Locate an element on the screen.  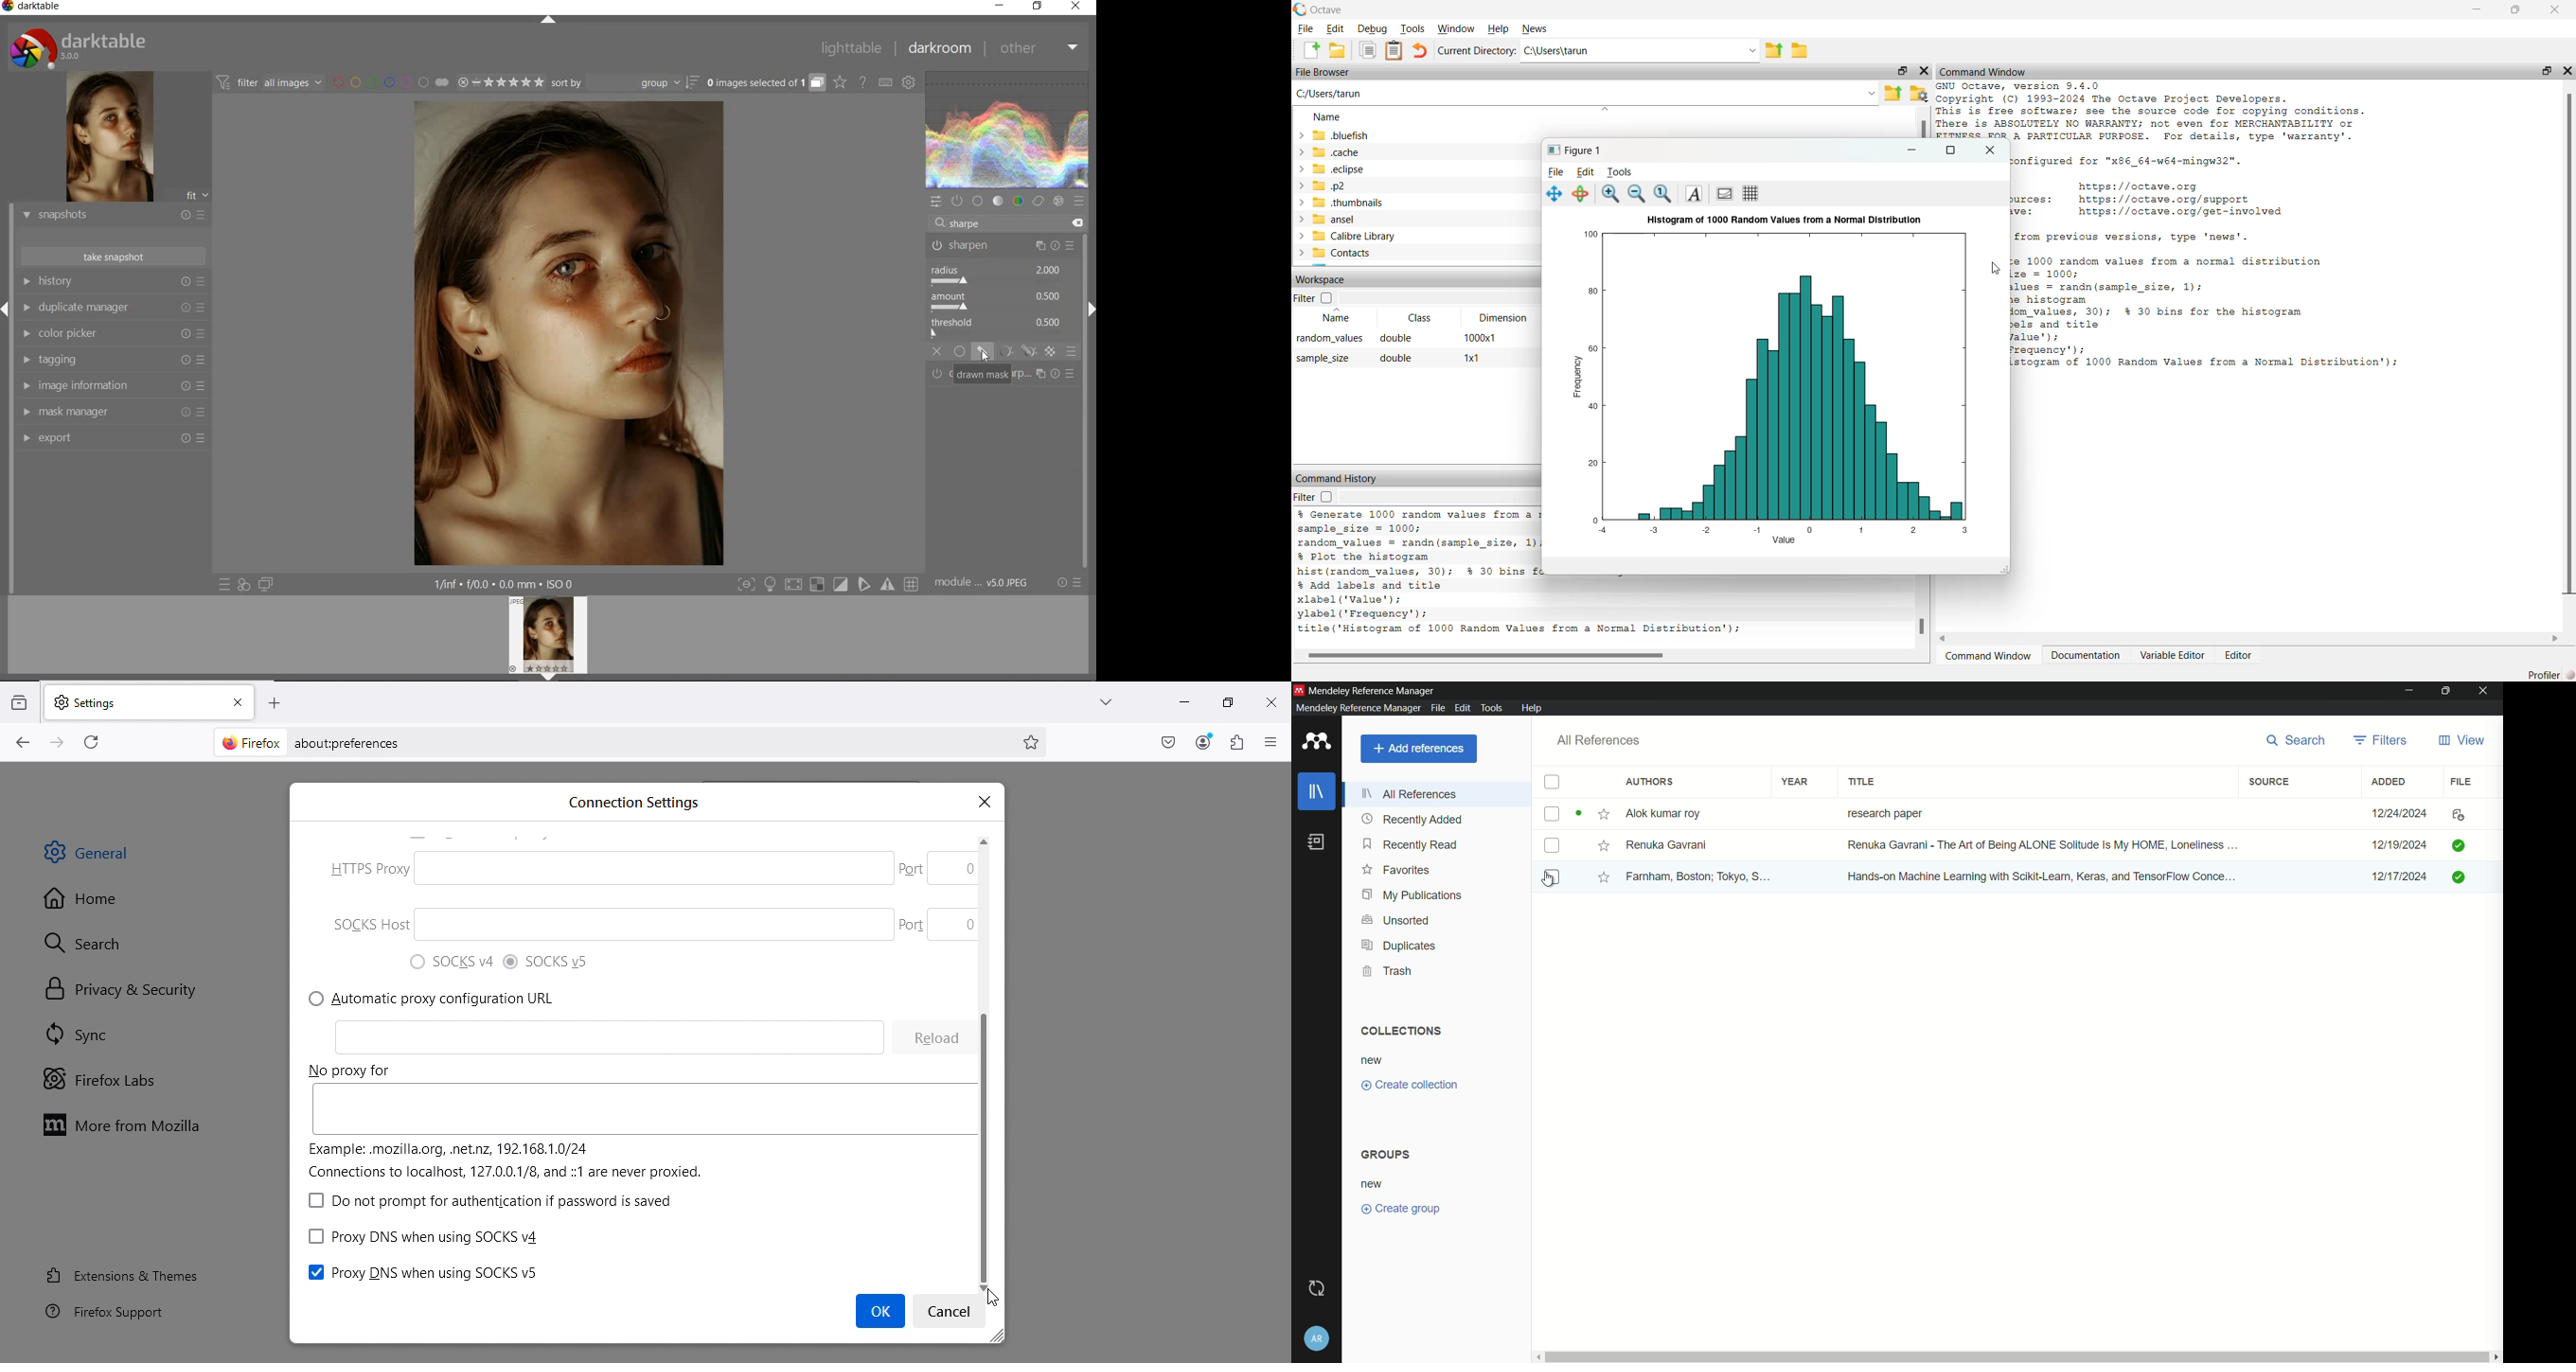
Farnham, Boston; Tokyo, S... Hands-on Machine Leaming with Scikit-Leamn, Keras, and TensorFlow Conce... is located at coordinates (1945, 877).